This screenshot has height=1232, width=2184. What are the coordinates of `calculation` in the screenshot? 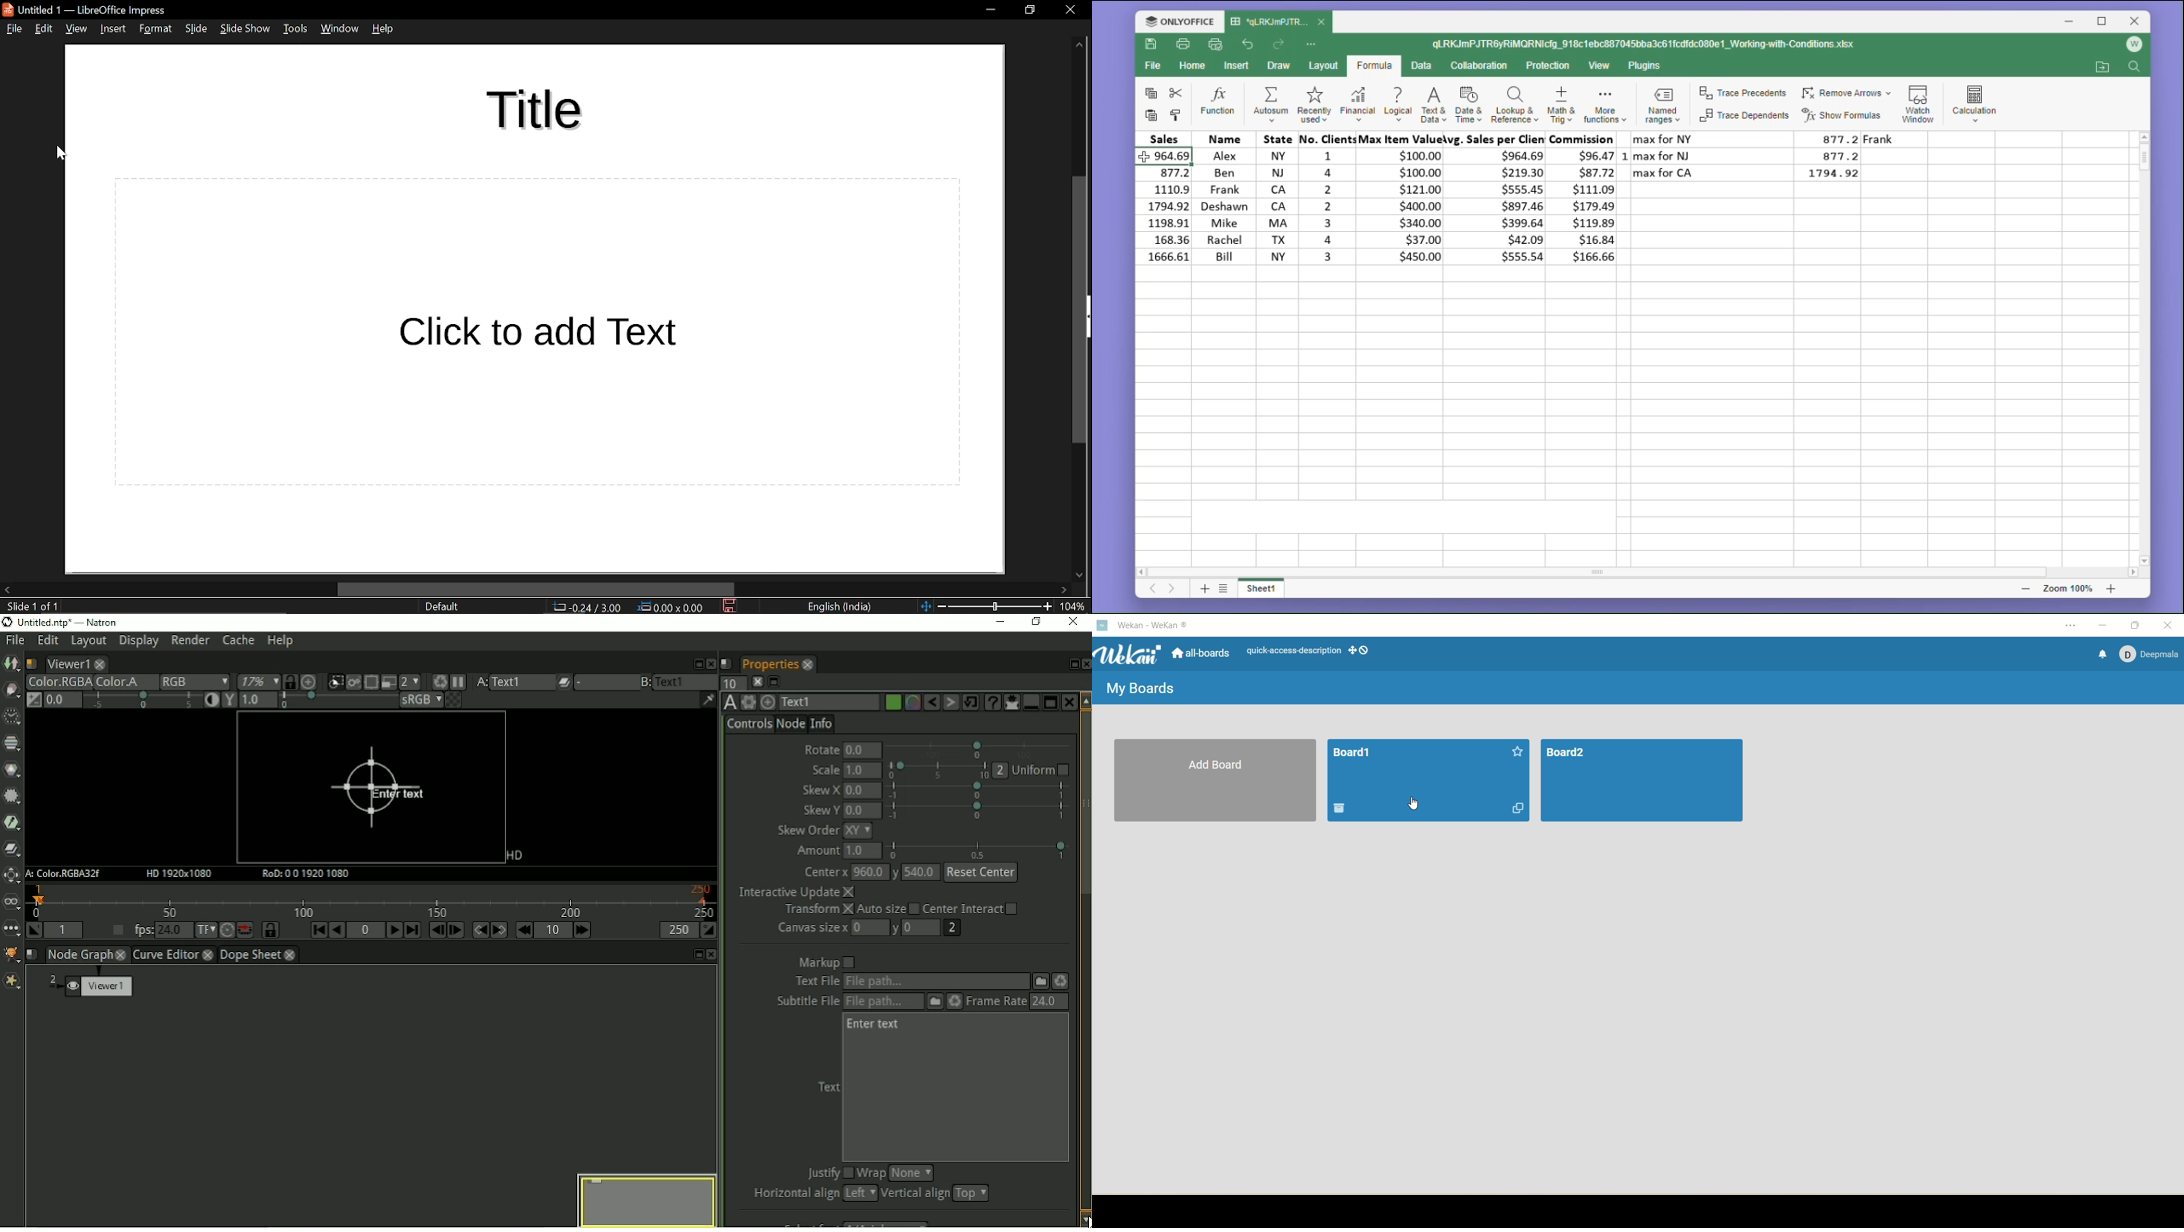 It's located at (1980, 101).